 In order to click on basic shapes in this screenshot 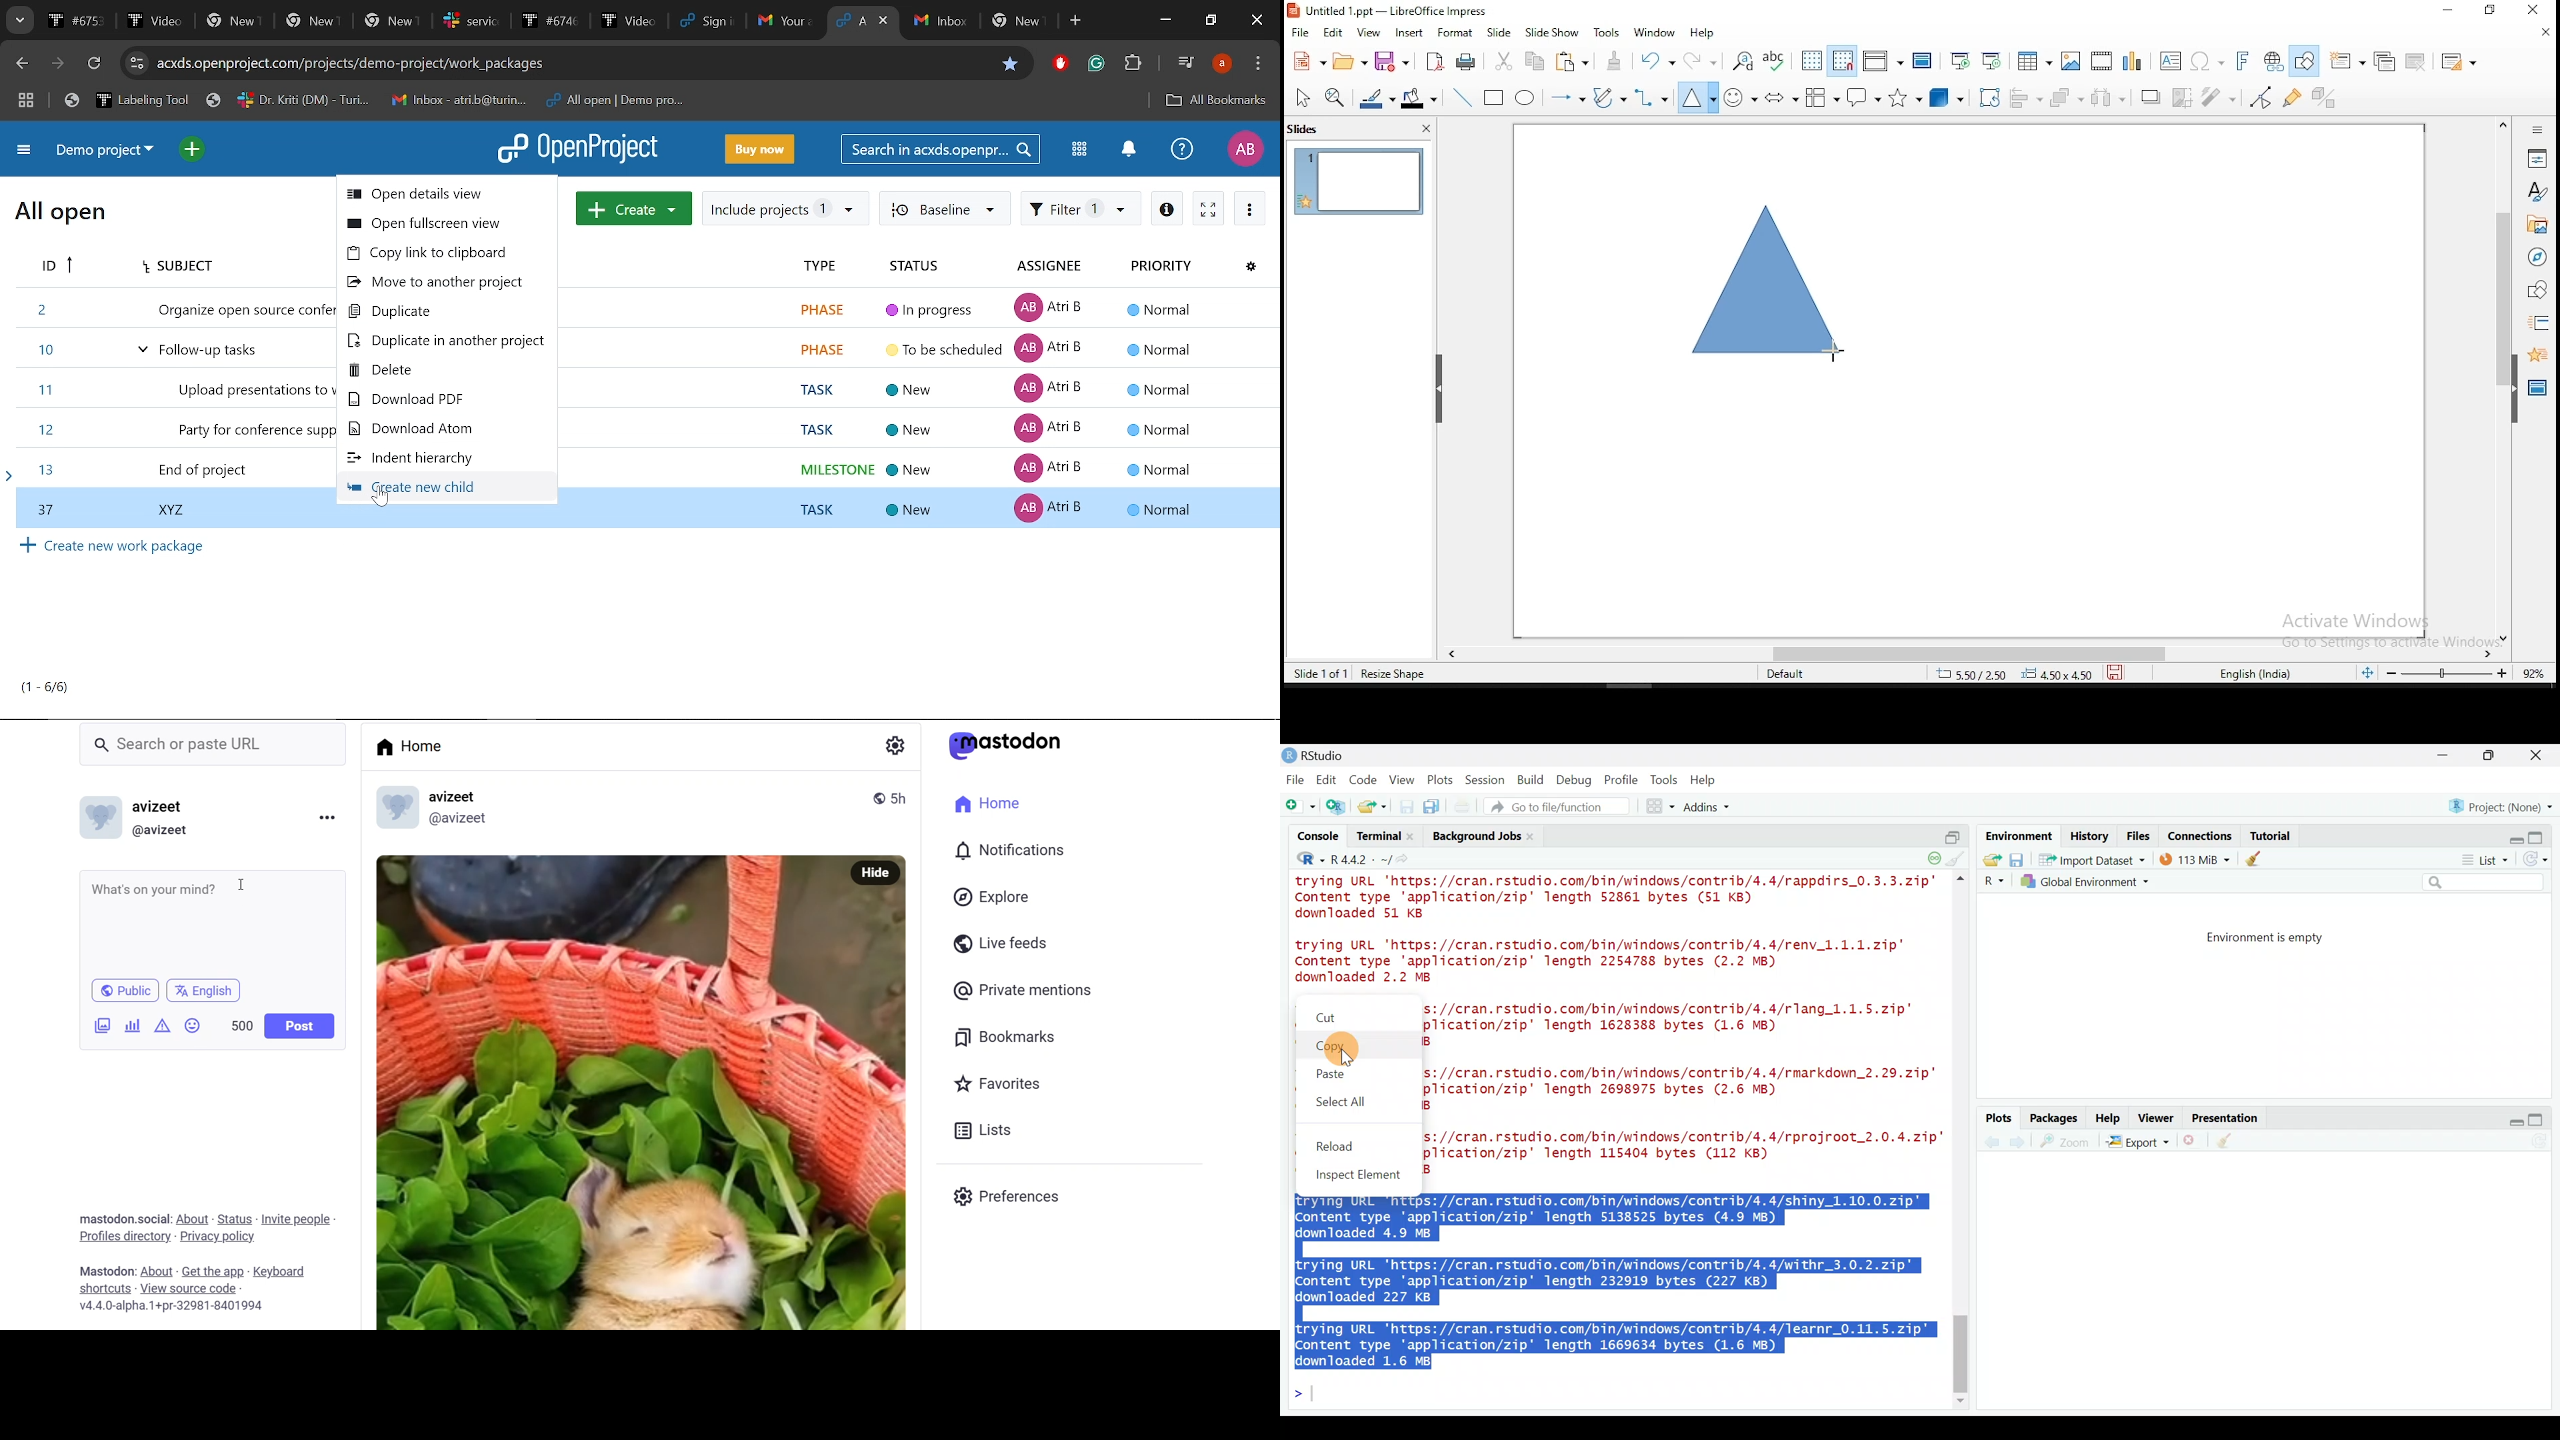, I will do `click(1699, 98)`.